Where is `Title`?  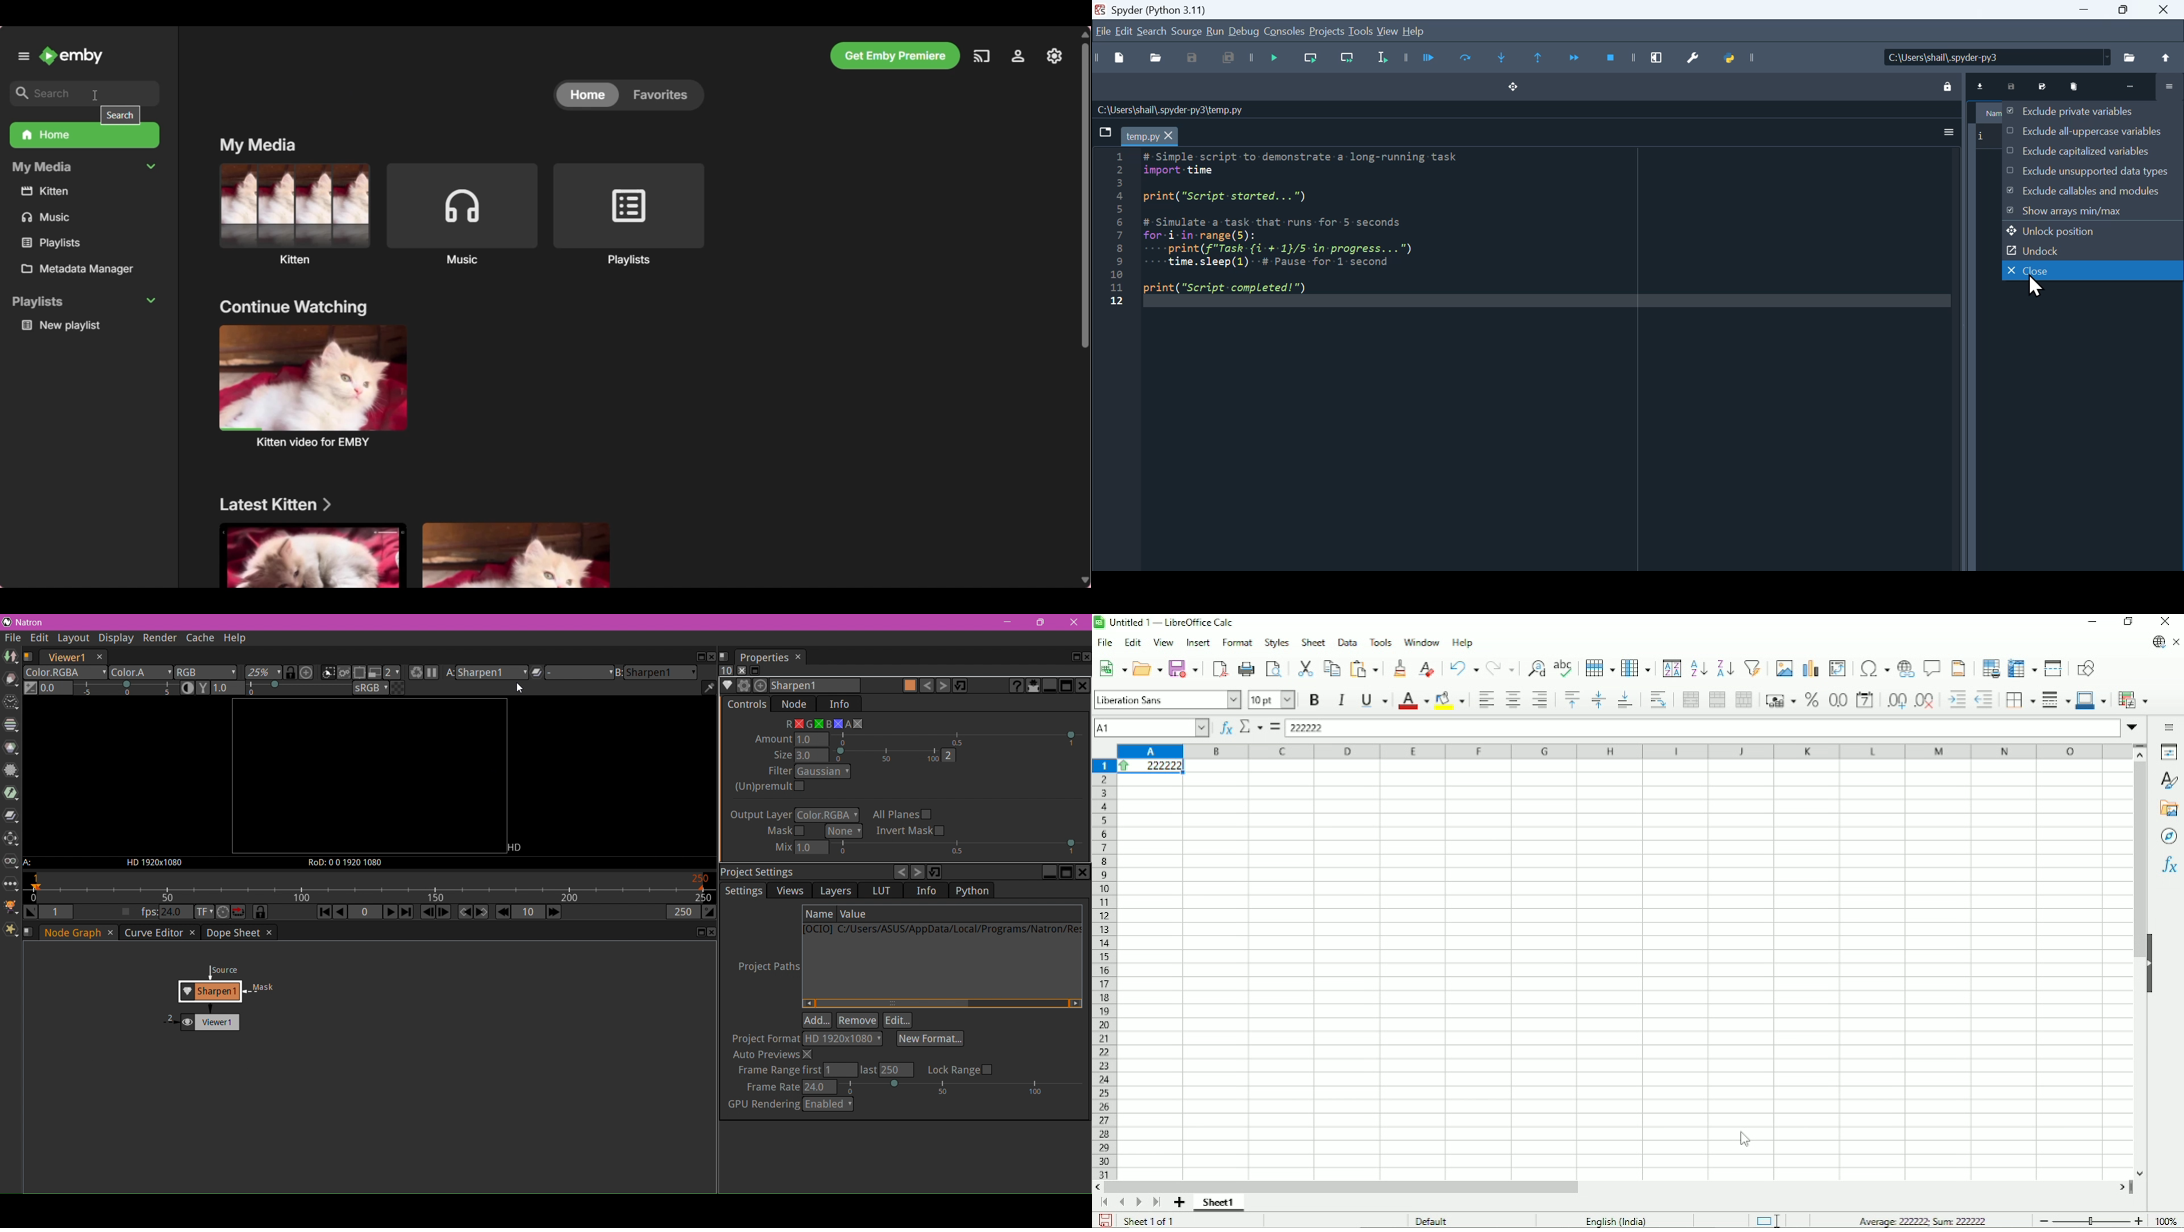 Title is located at coordinates (1167, 624).